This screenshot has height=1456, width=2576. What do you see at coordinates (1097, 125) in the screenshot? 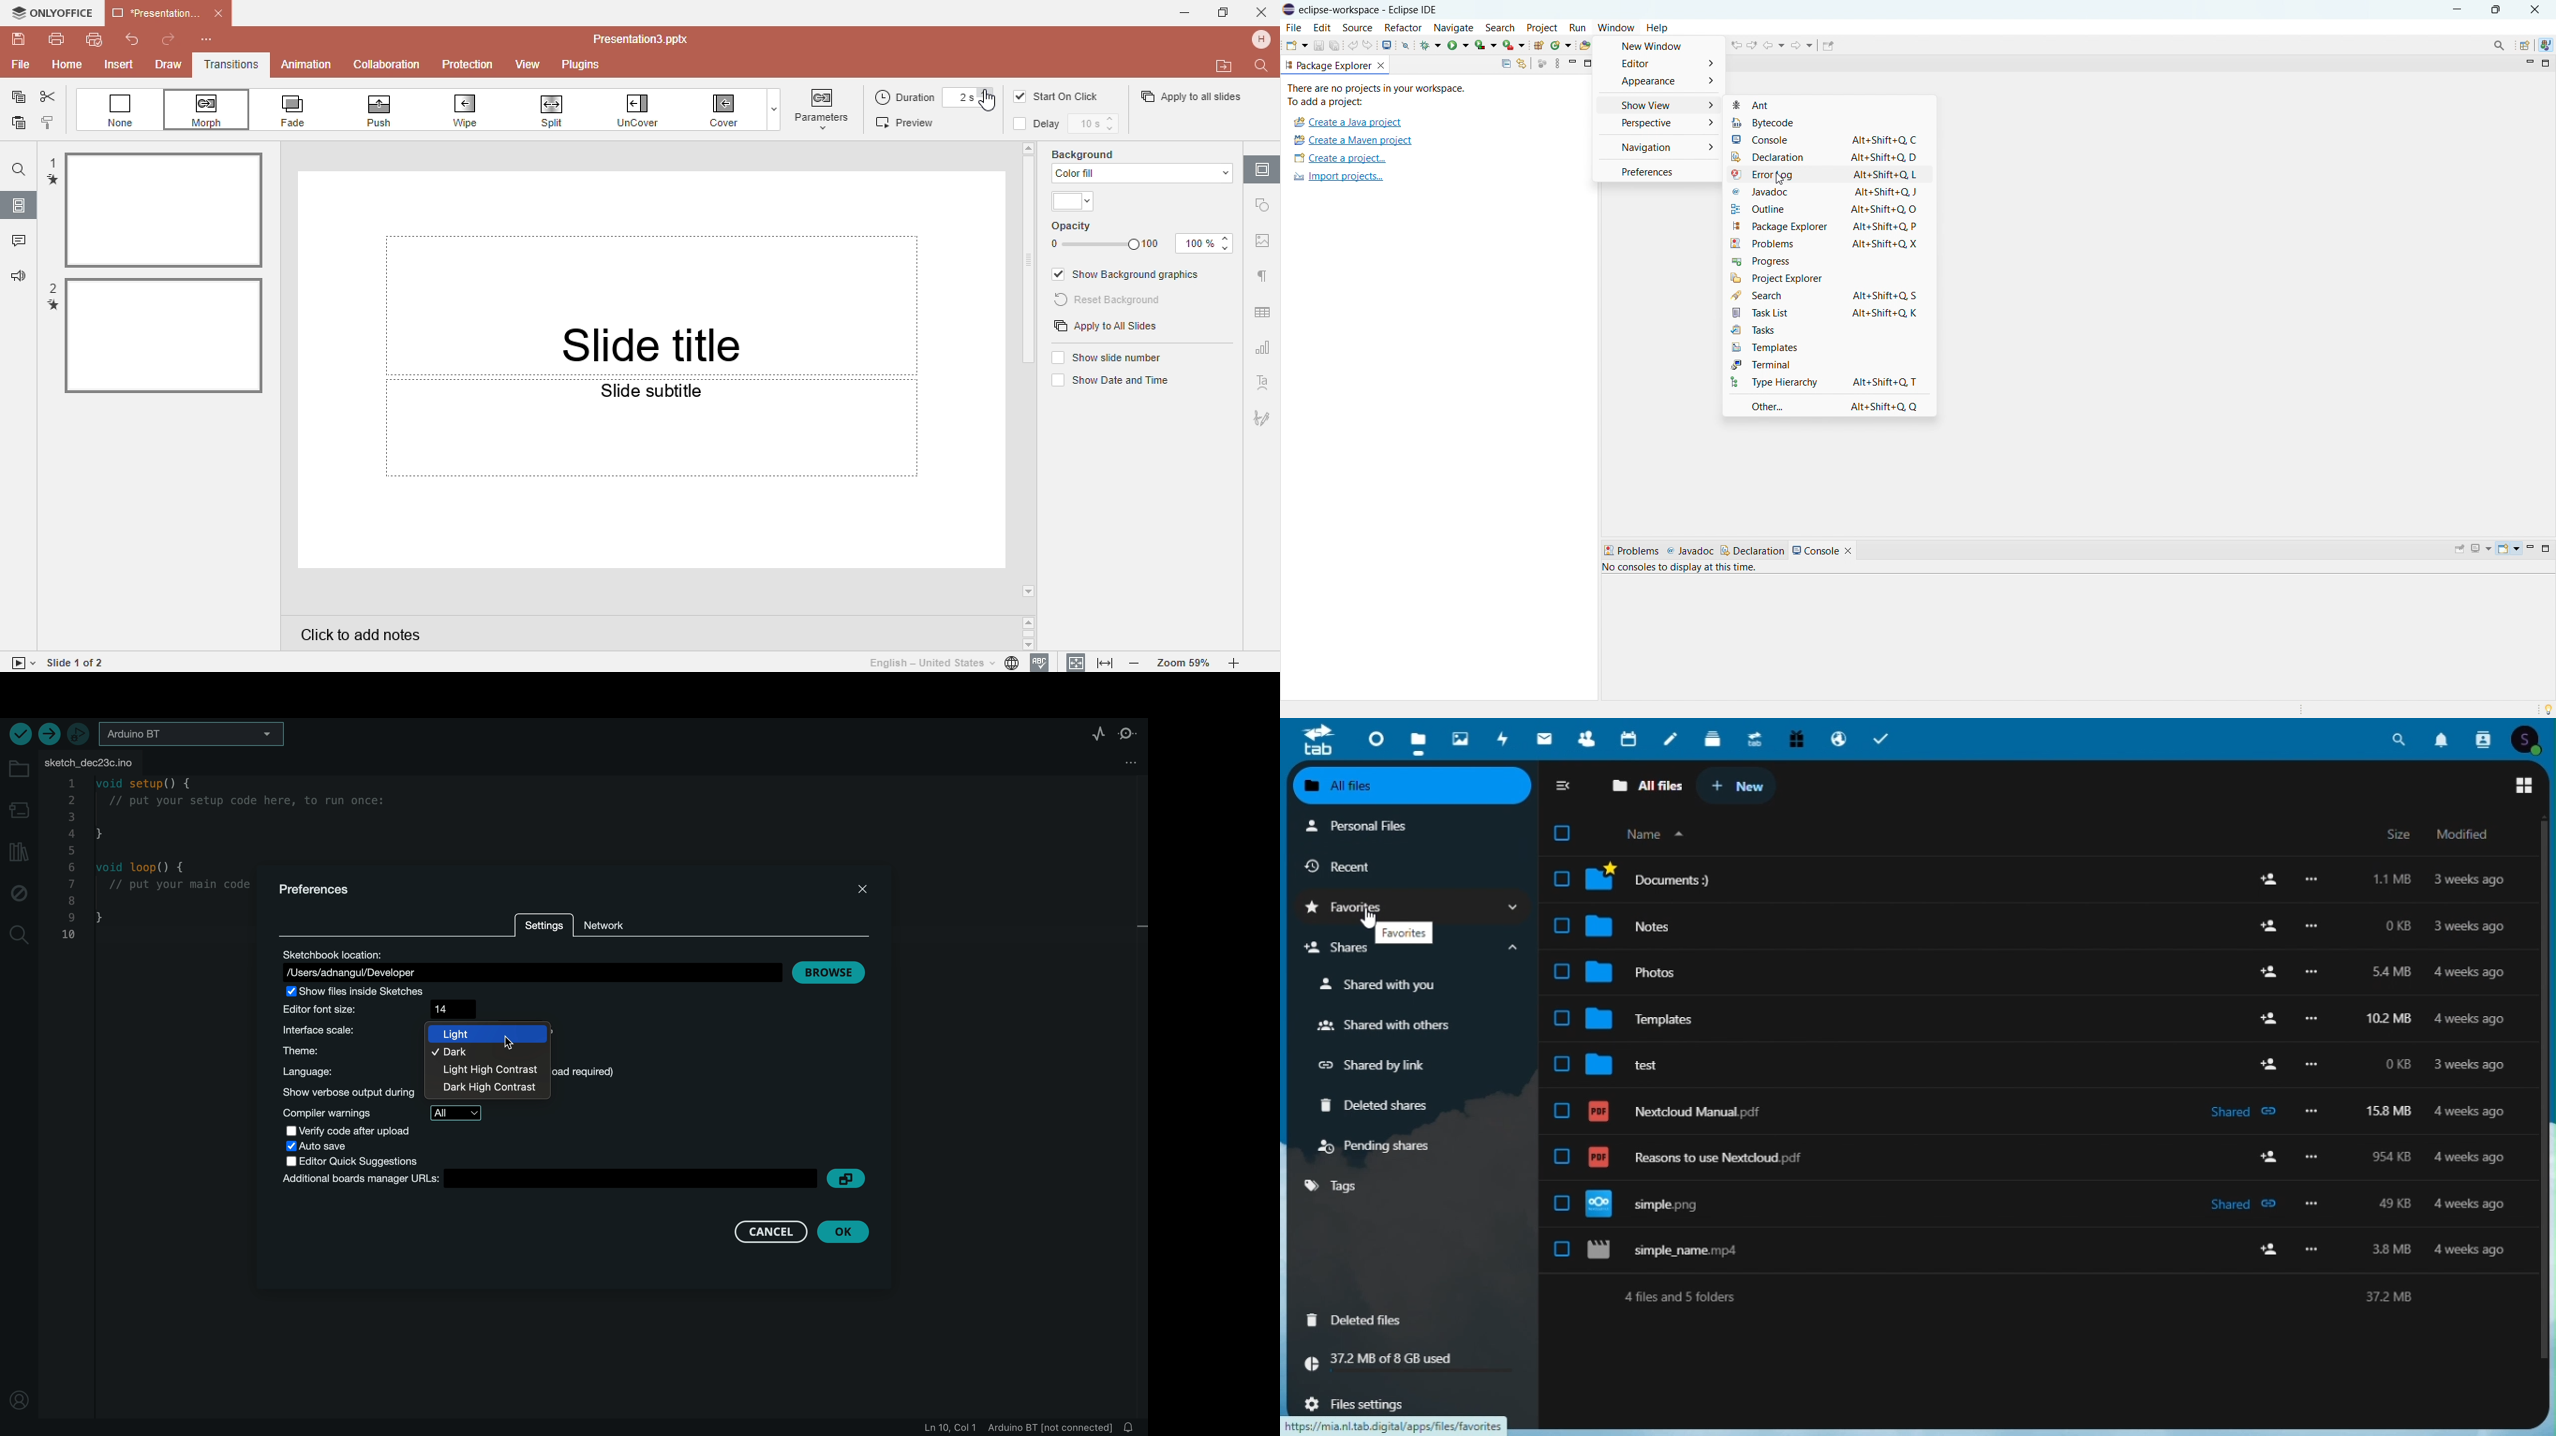
I see `Delay time setting` at bounding box center [1097, 125].